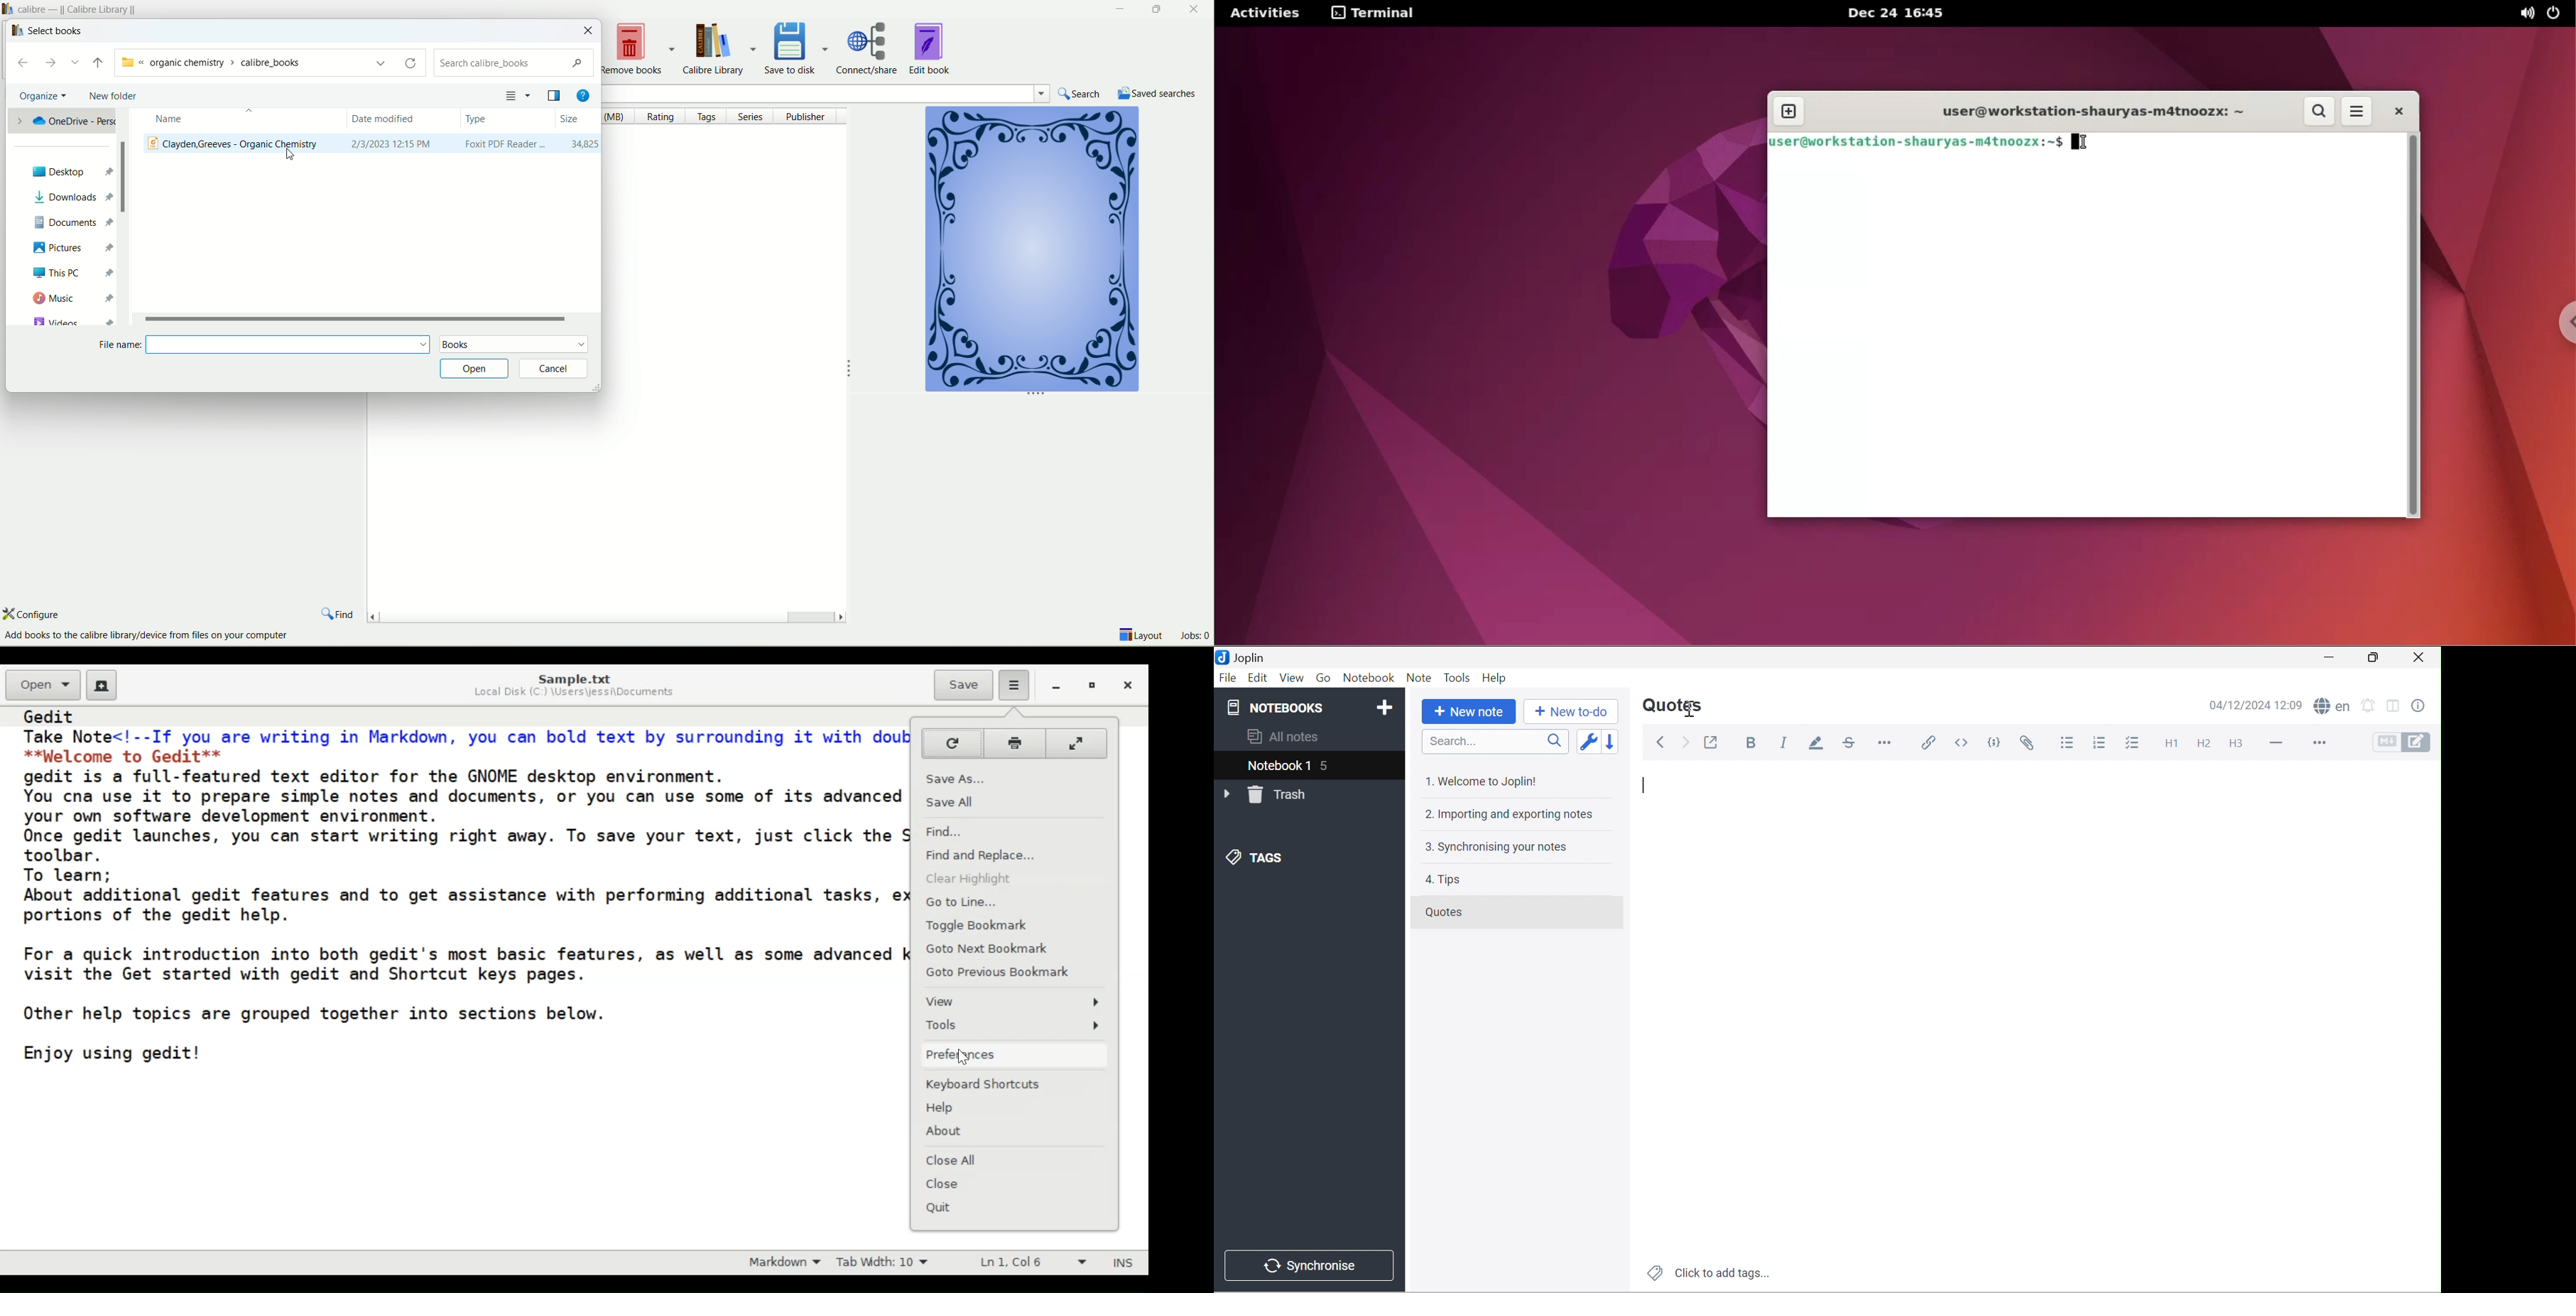 This screenshot has width=2576, height=1316. Describe the element at coordinates (1196, 9) in the screenshot. I see `close` at that location.